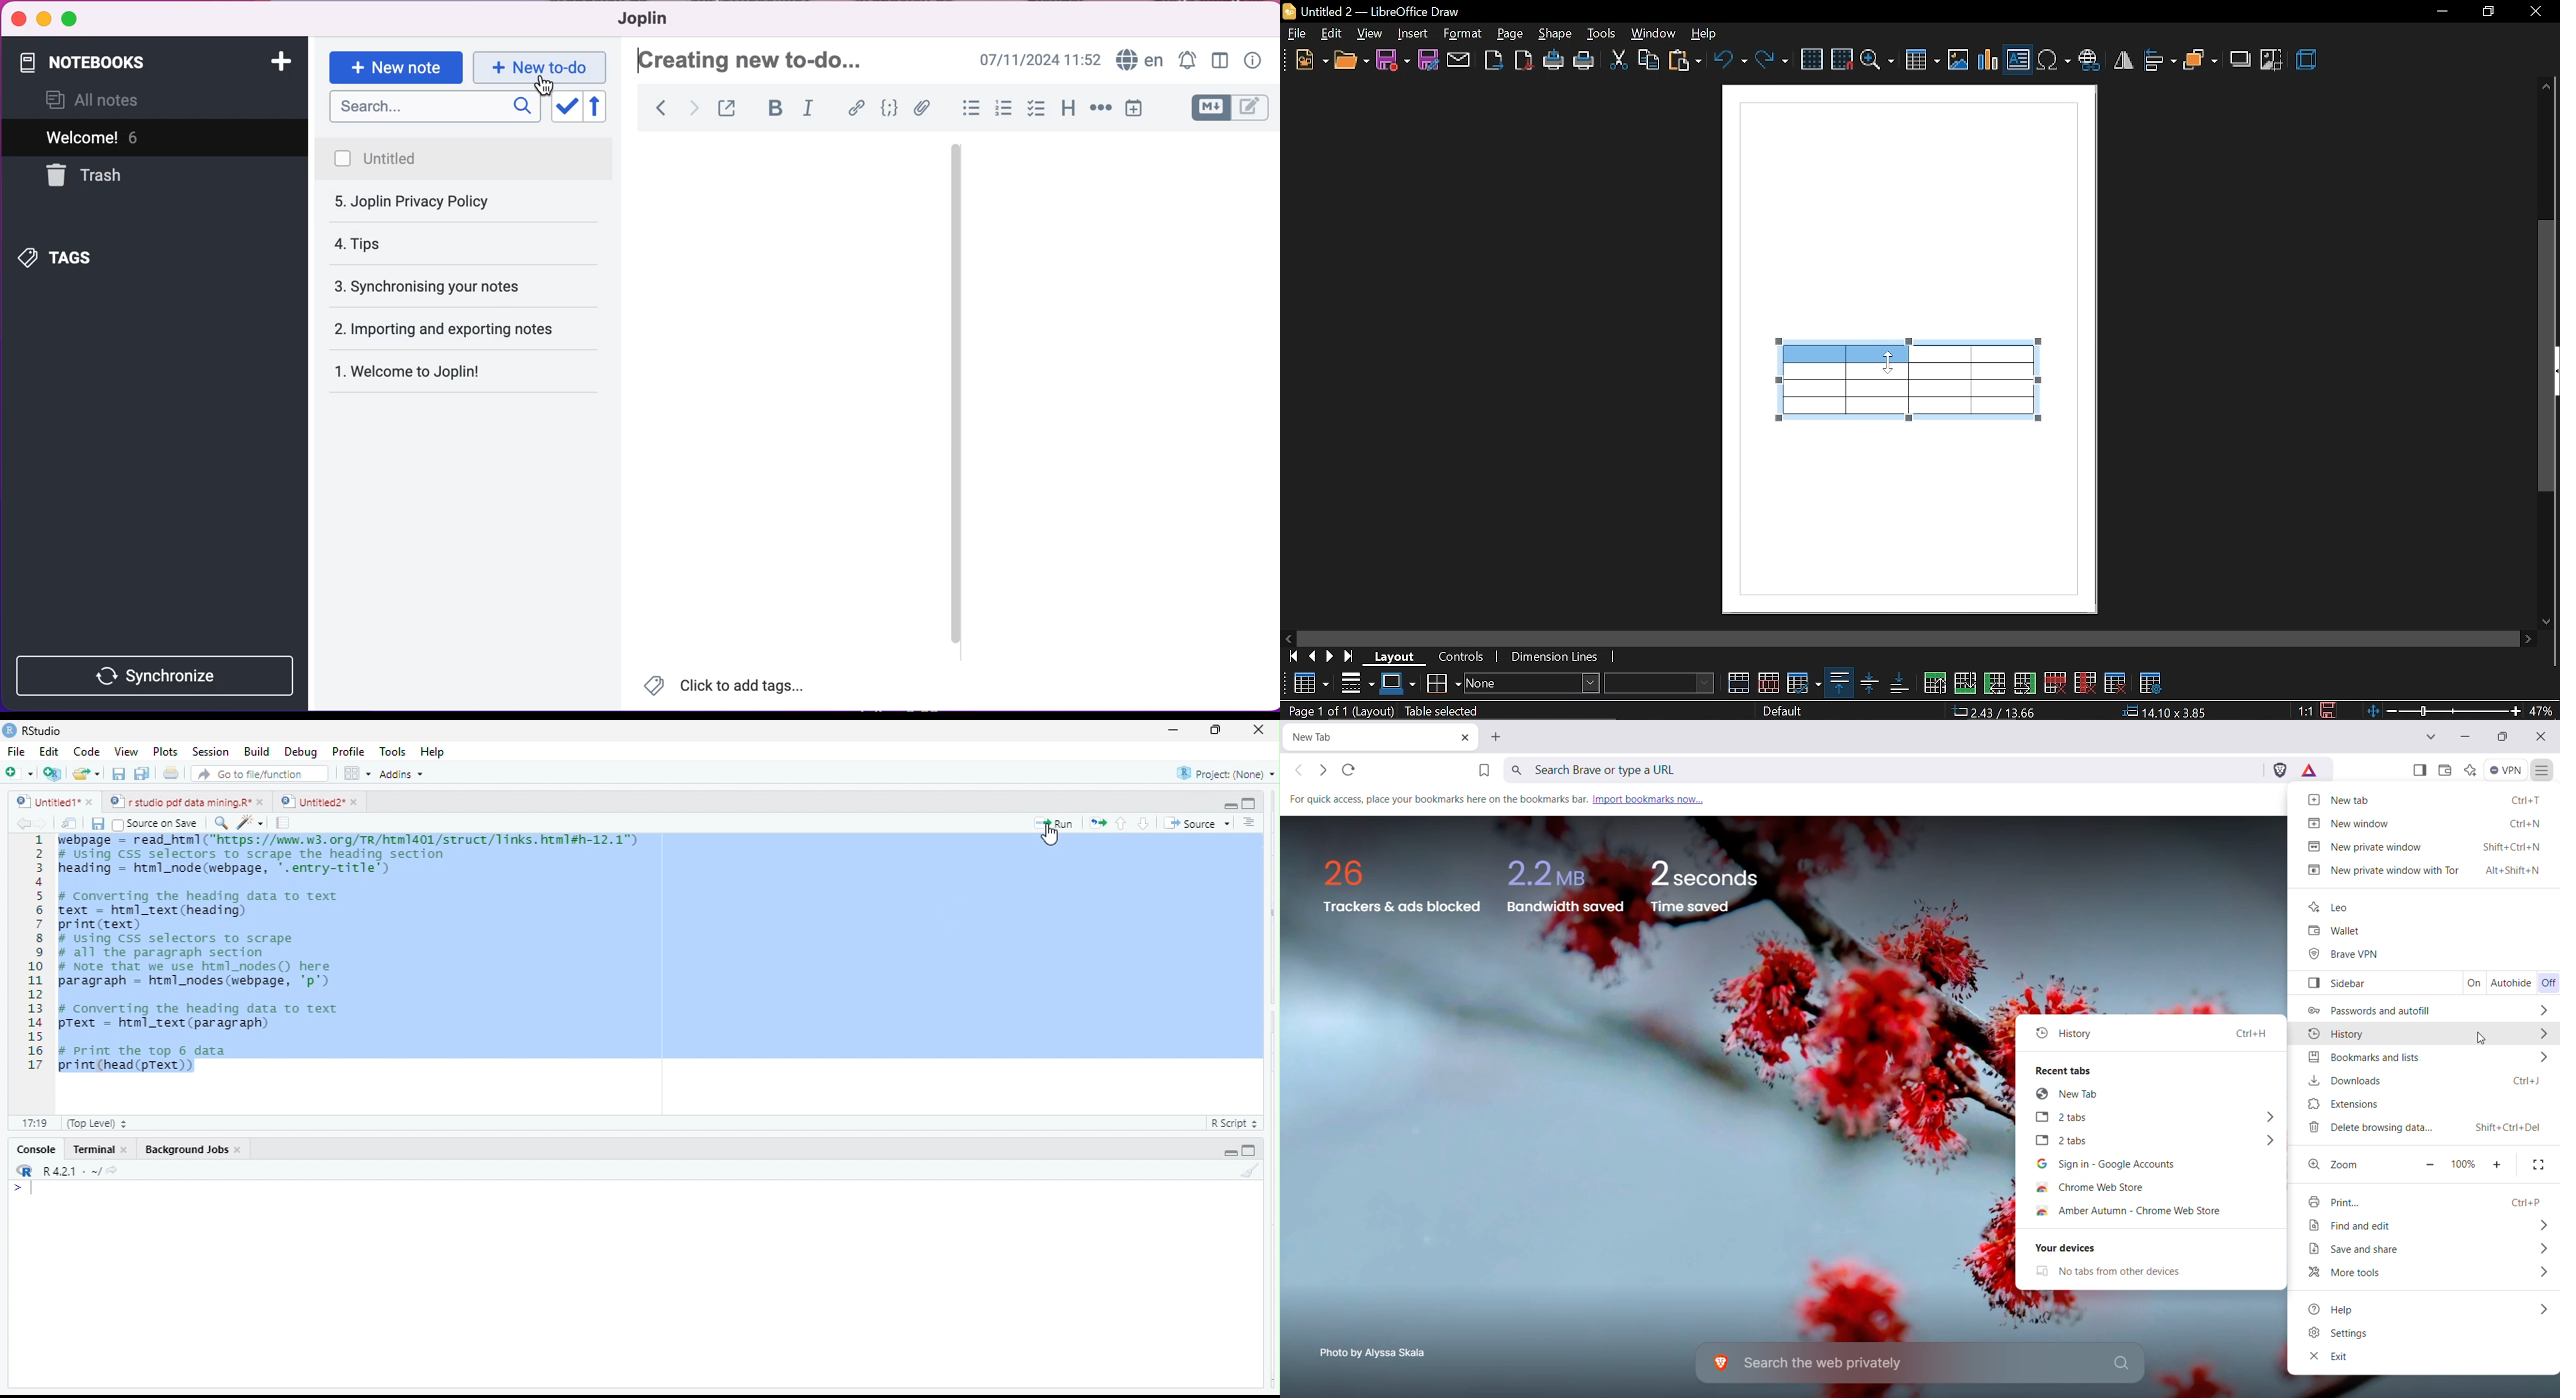 The width and height of the screenshot is (2576, 1400). What do you see at coordinates (2271, 61) in the screenshot?
I see `crop` at bounding box center [2271, 61].